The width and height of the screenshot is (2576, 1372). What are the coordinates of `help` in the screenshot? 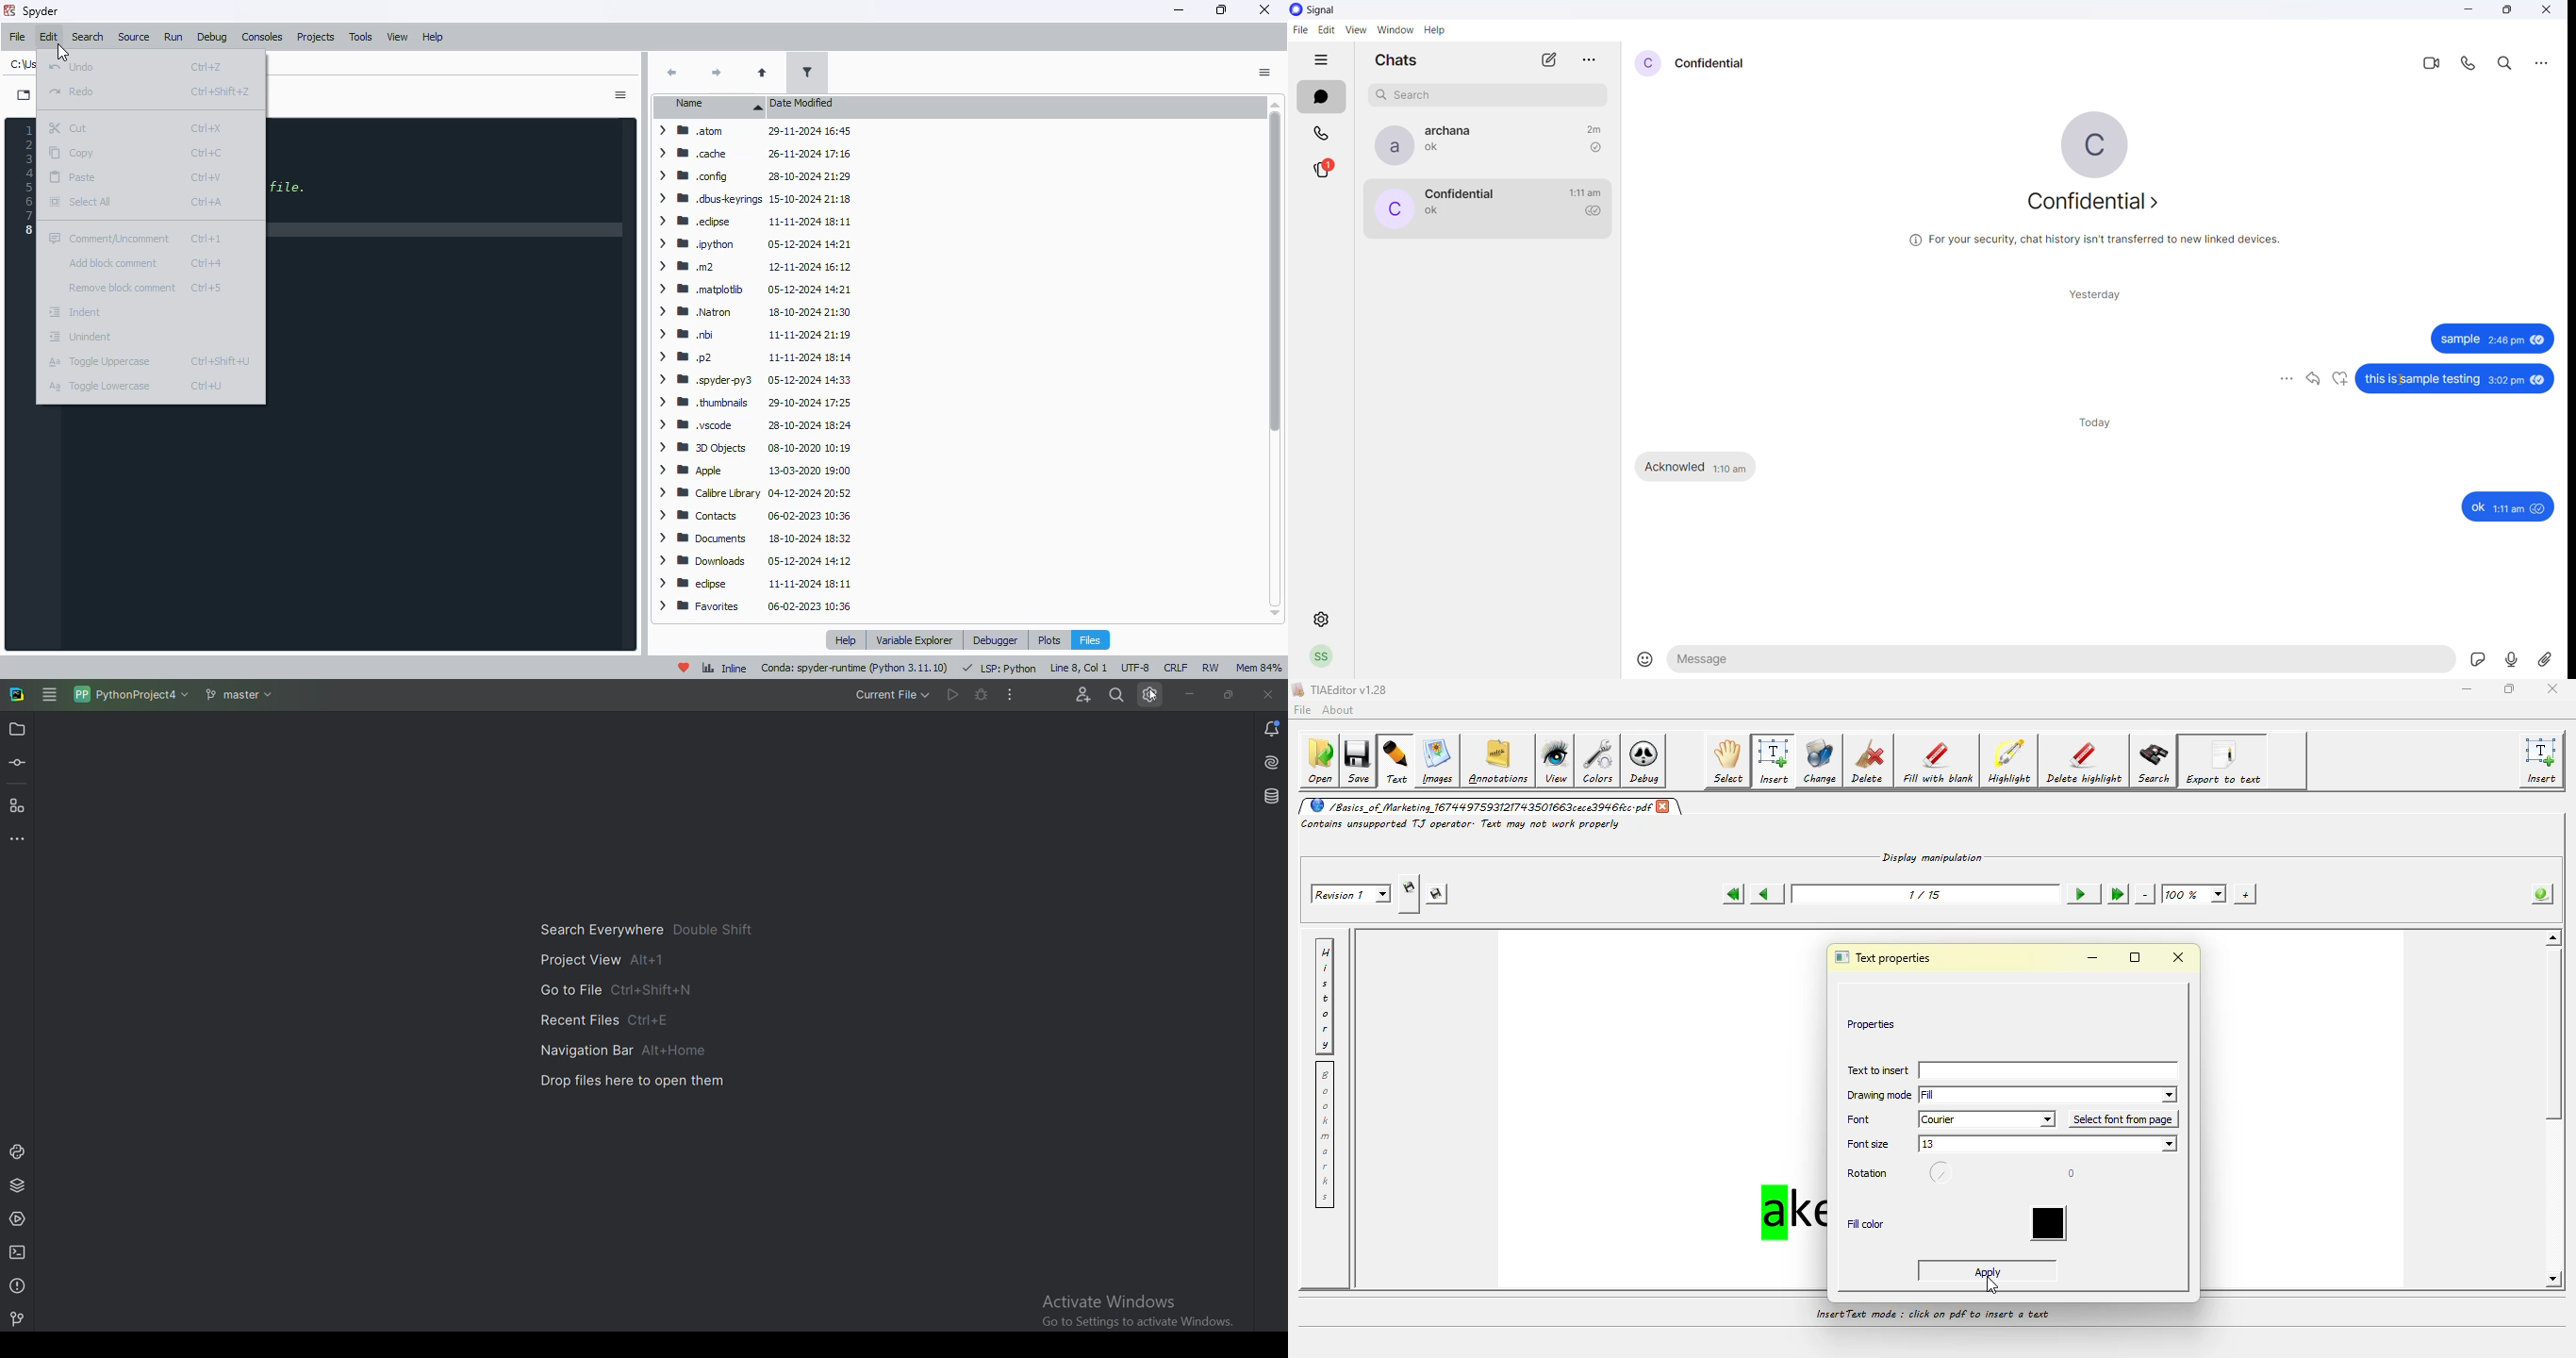 It's located at (848, 640).